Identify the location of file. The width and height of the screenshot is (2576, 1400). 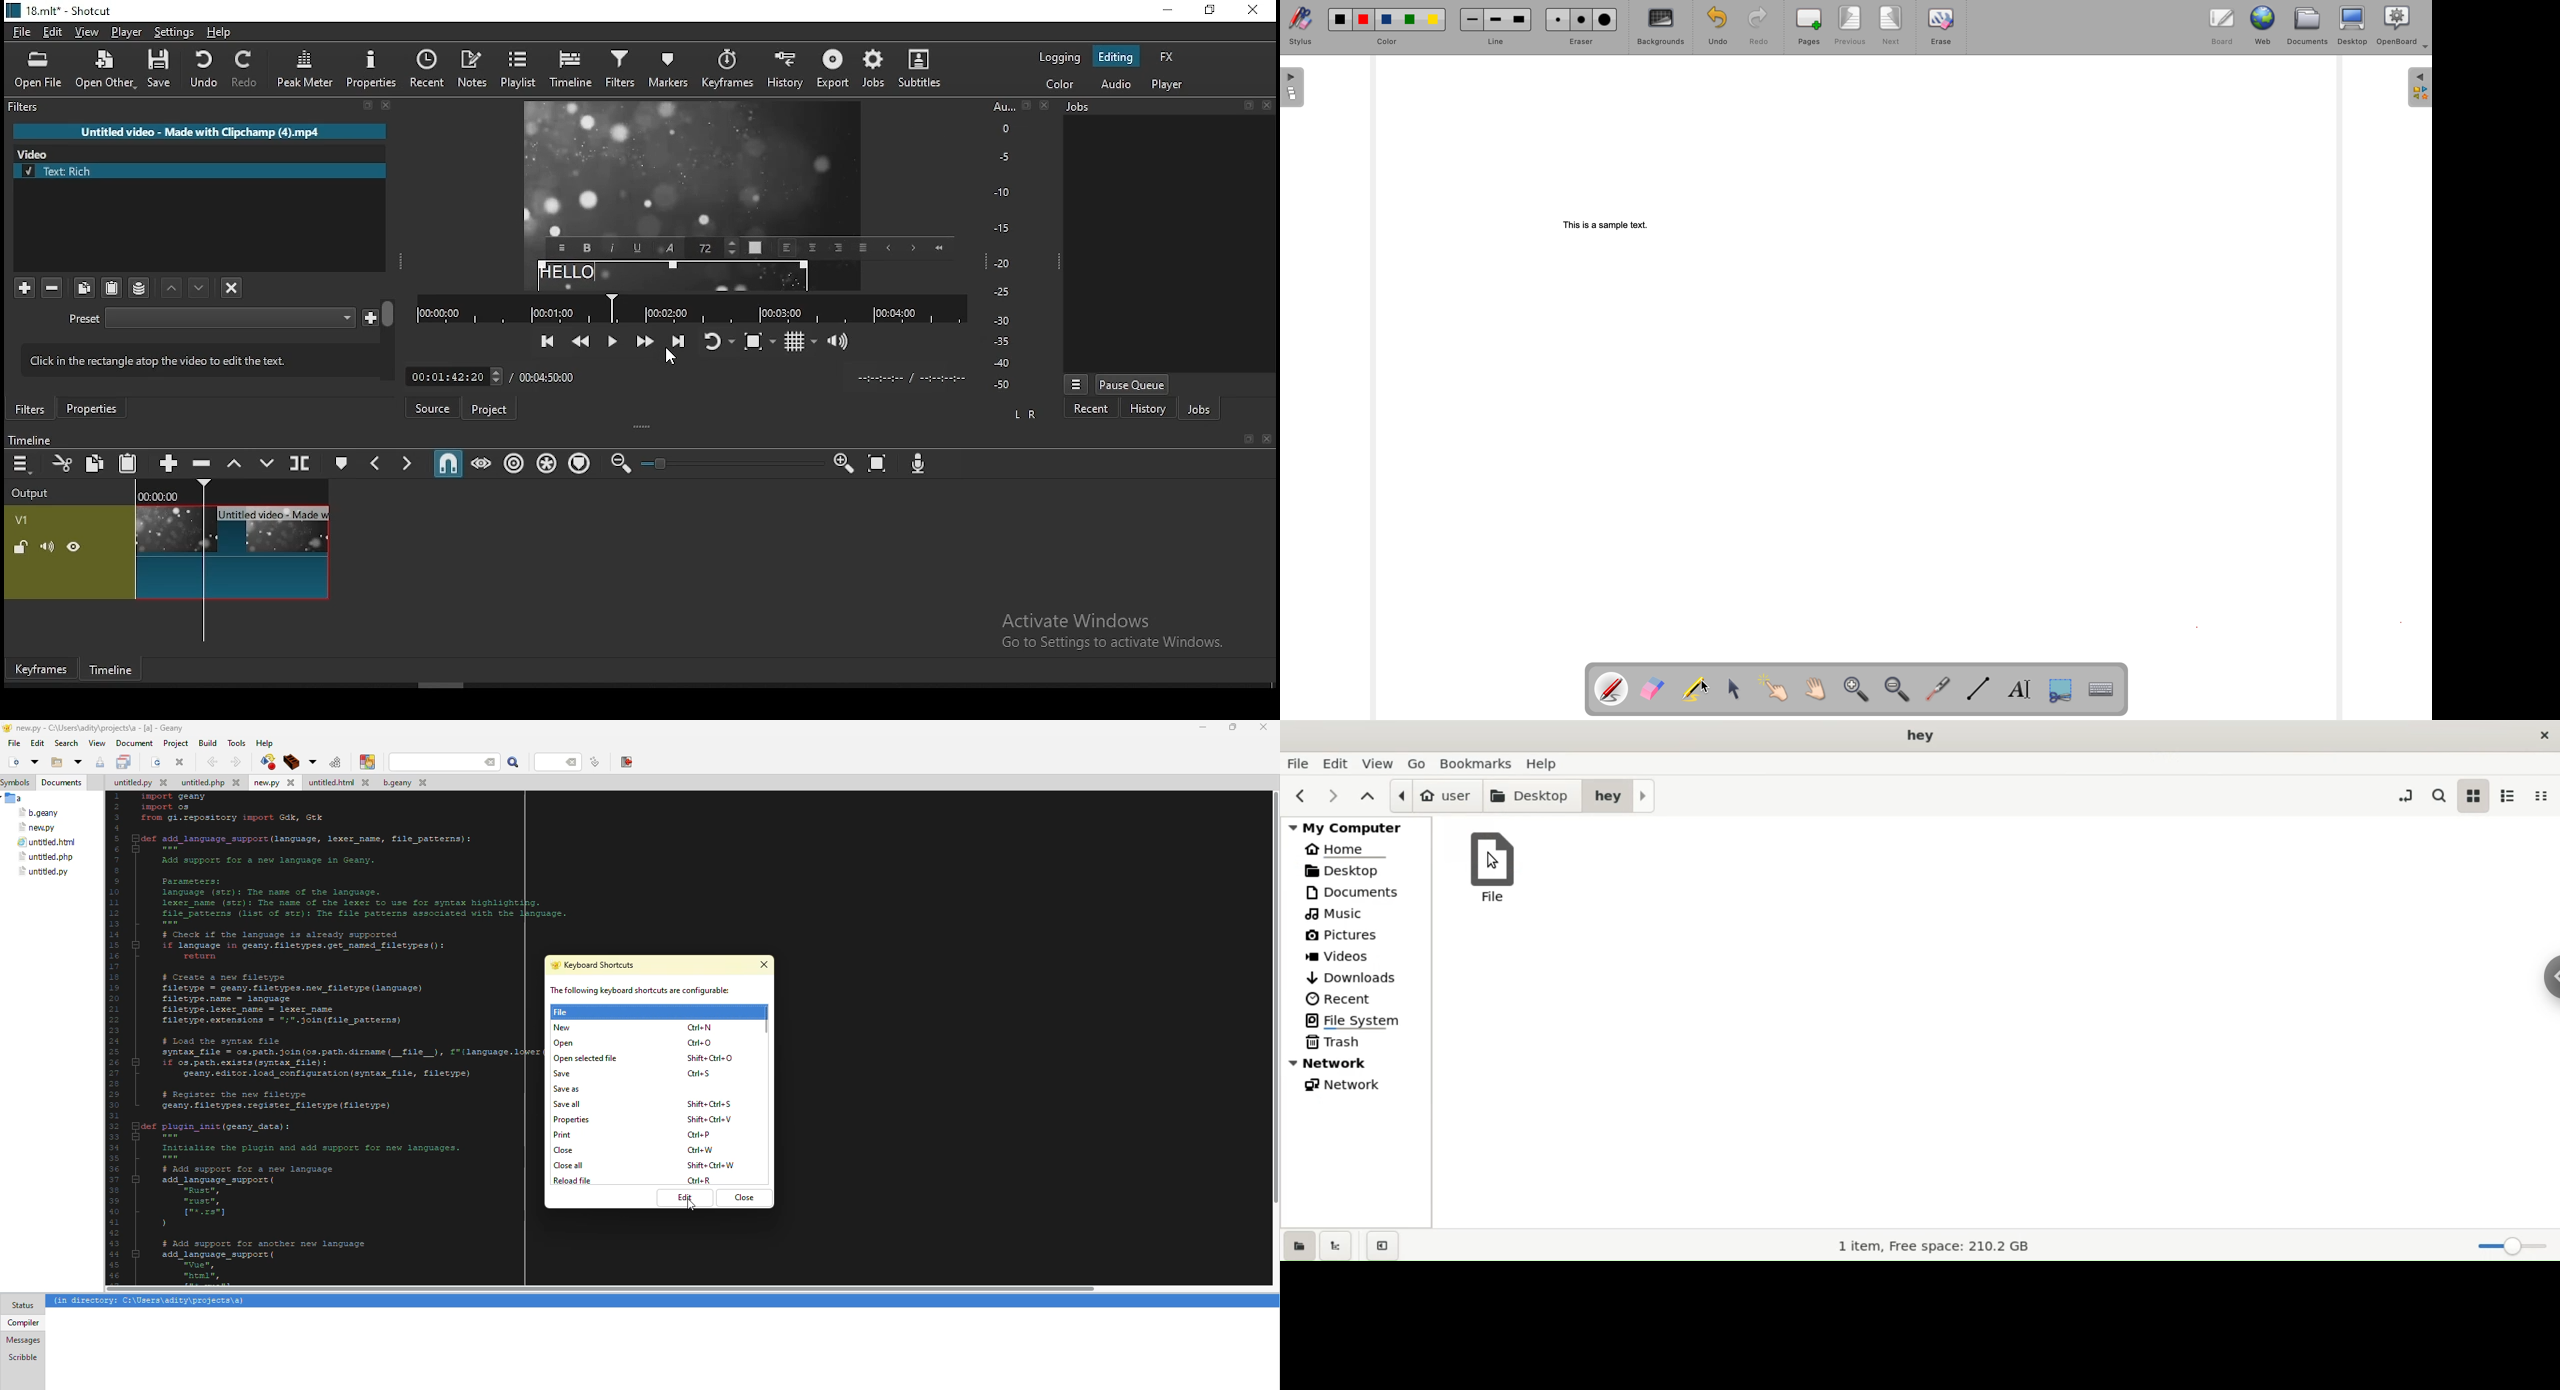
(47, 843).